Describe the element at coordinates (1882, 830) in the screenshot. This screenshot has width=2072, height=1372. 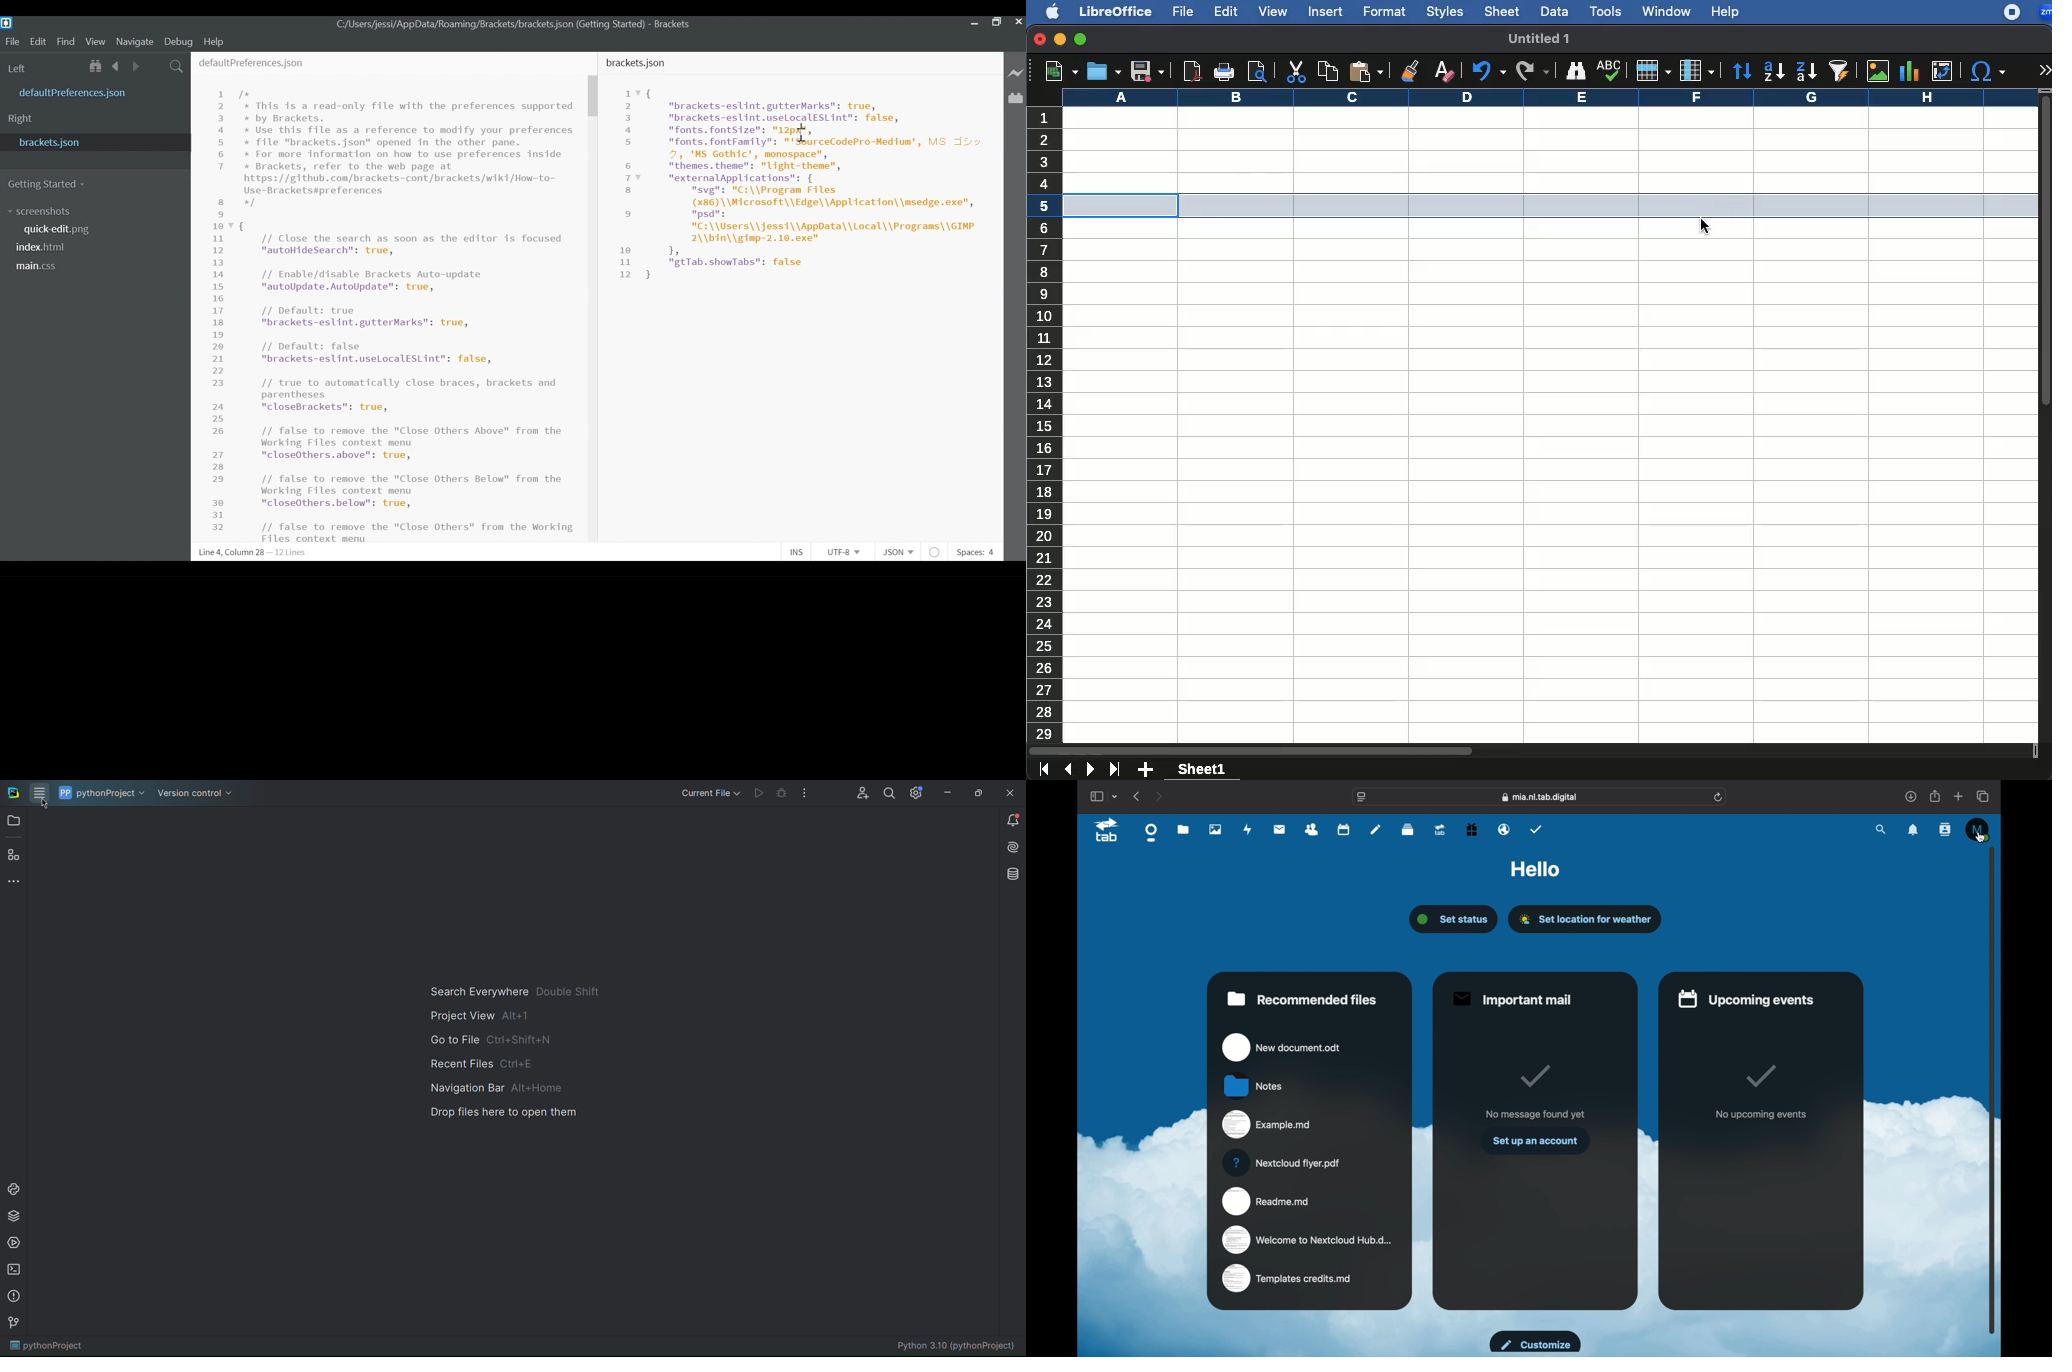
I see `search` at that location.